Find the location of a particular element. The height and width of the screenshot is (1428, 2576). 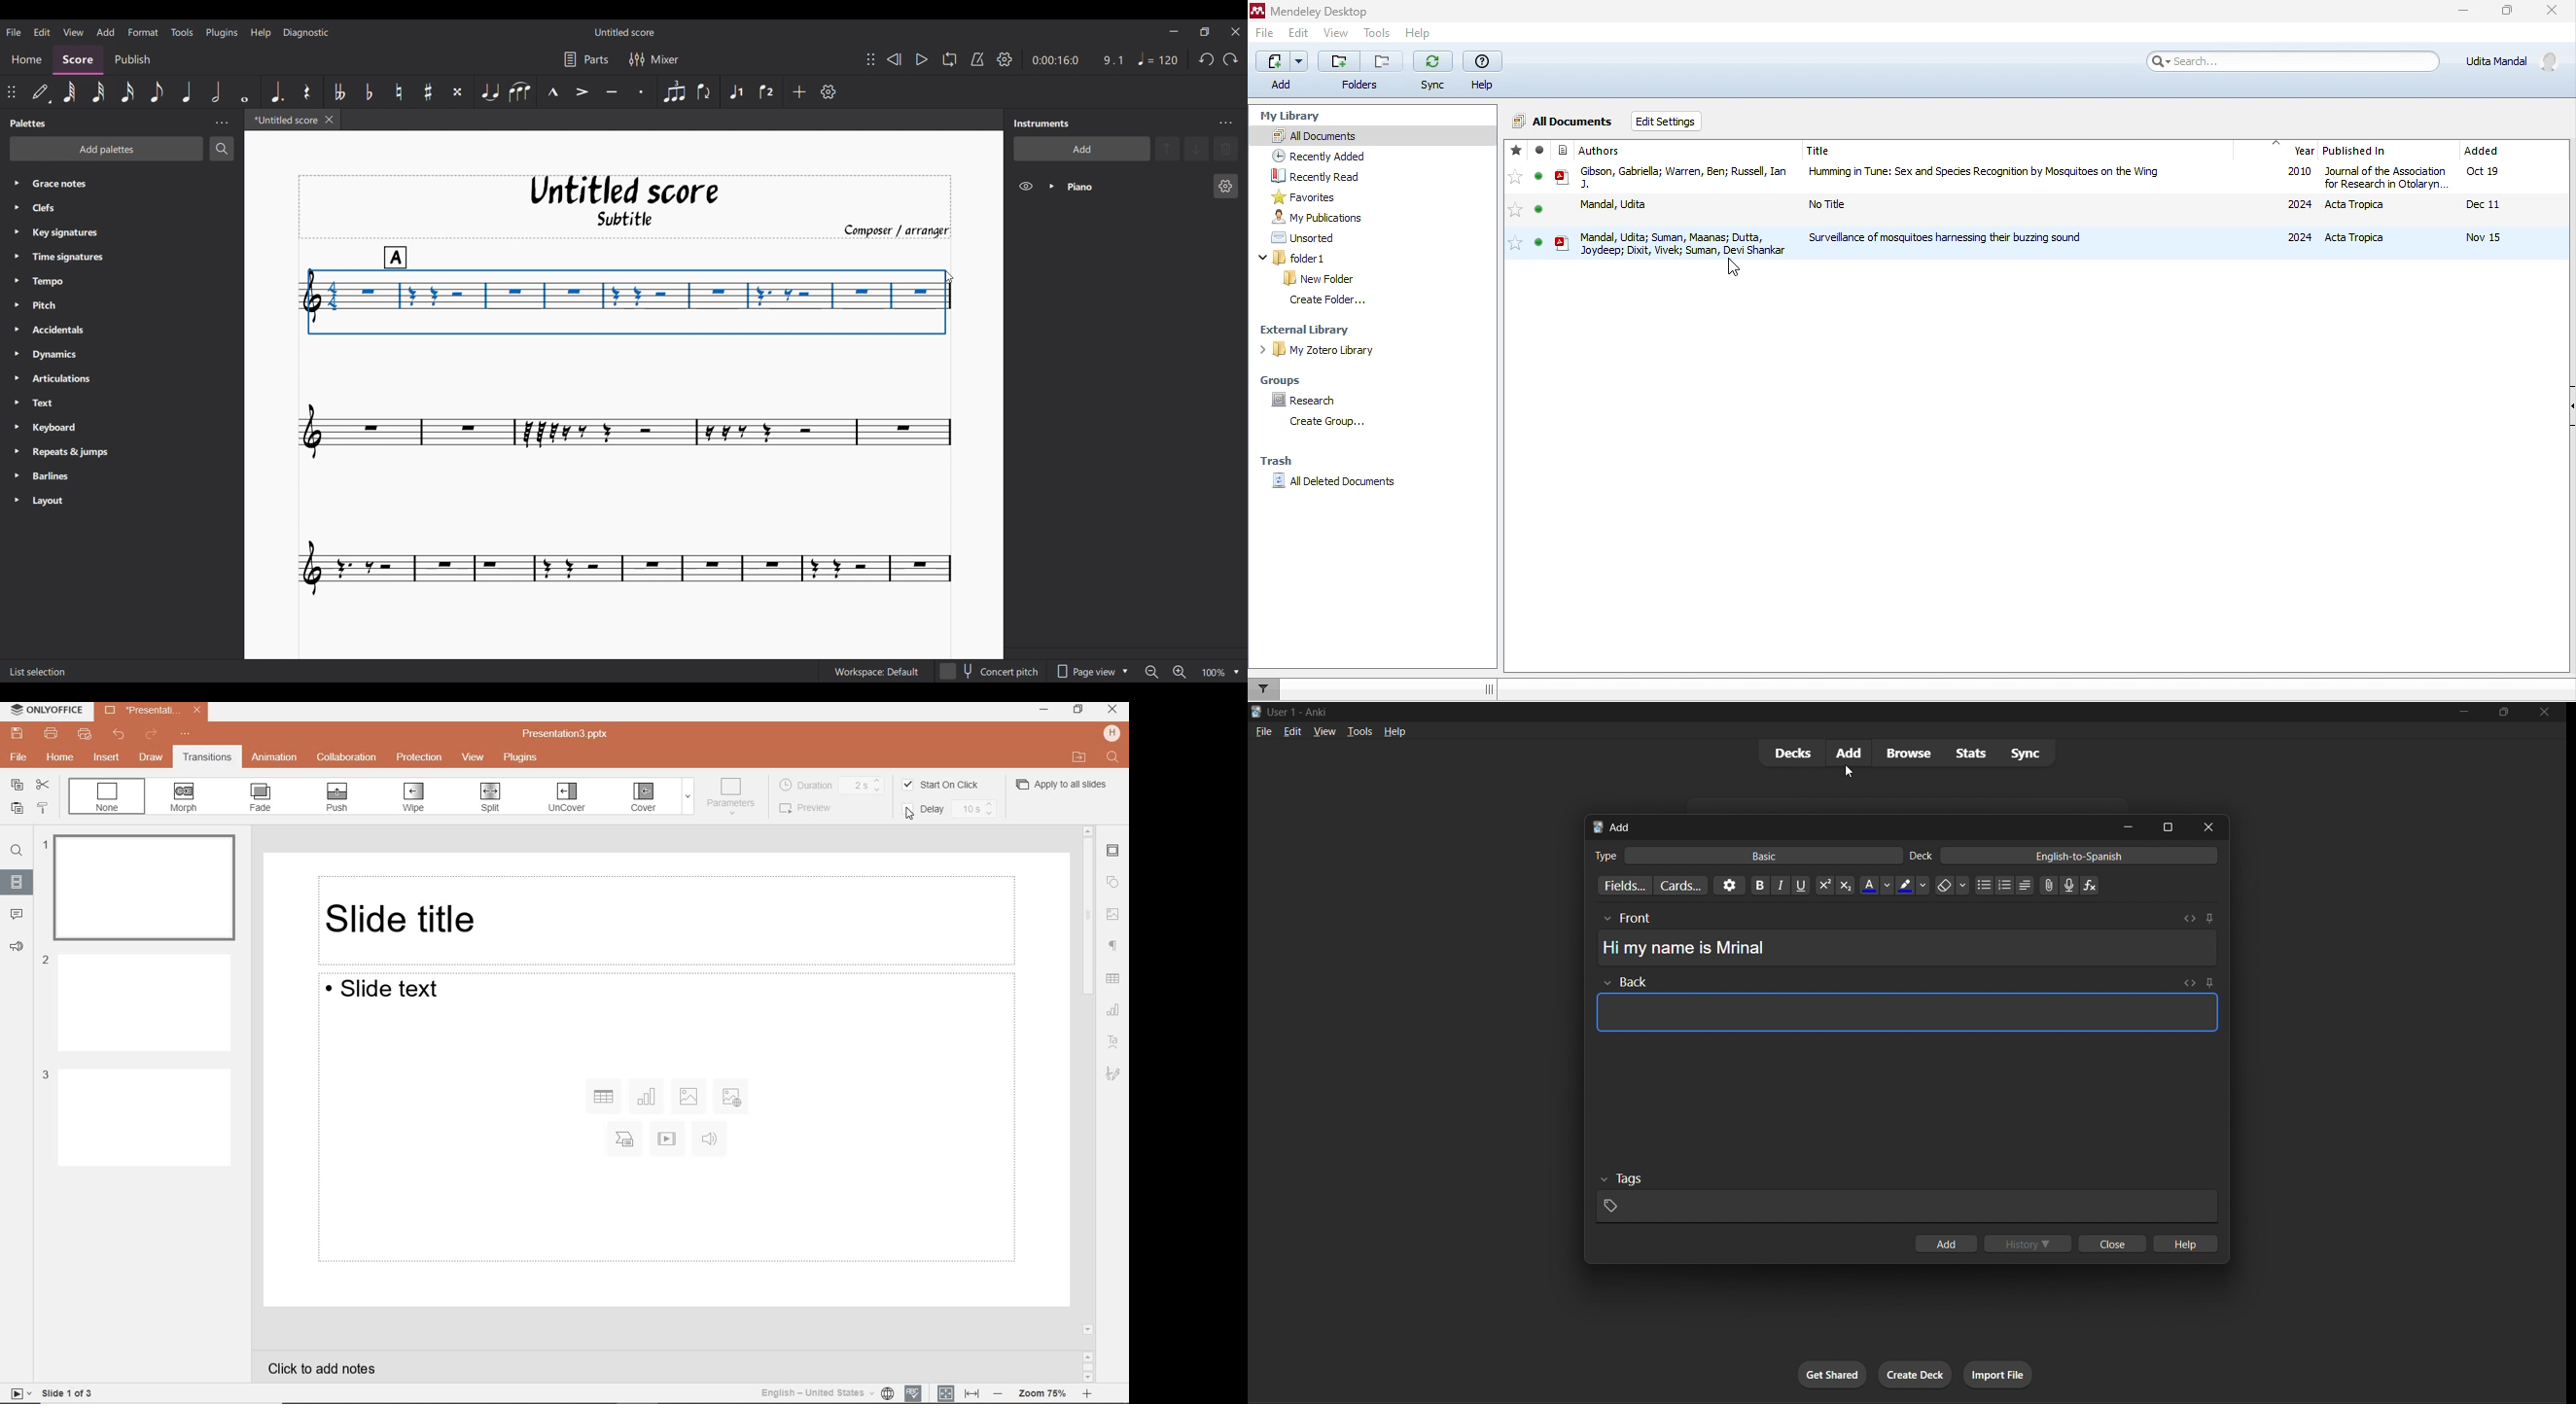

close is located at coordinates (2543, 714).